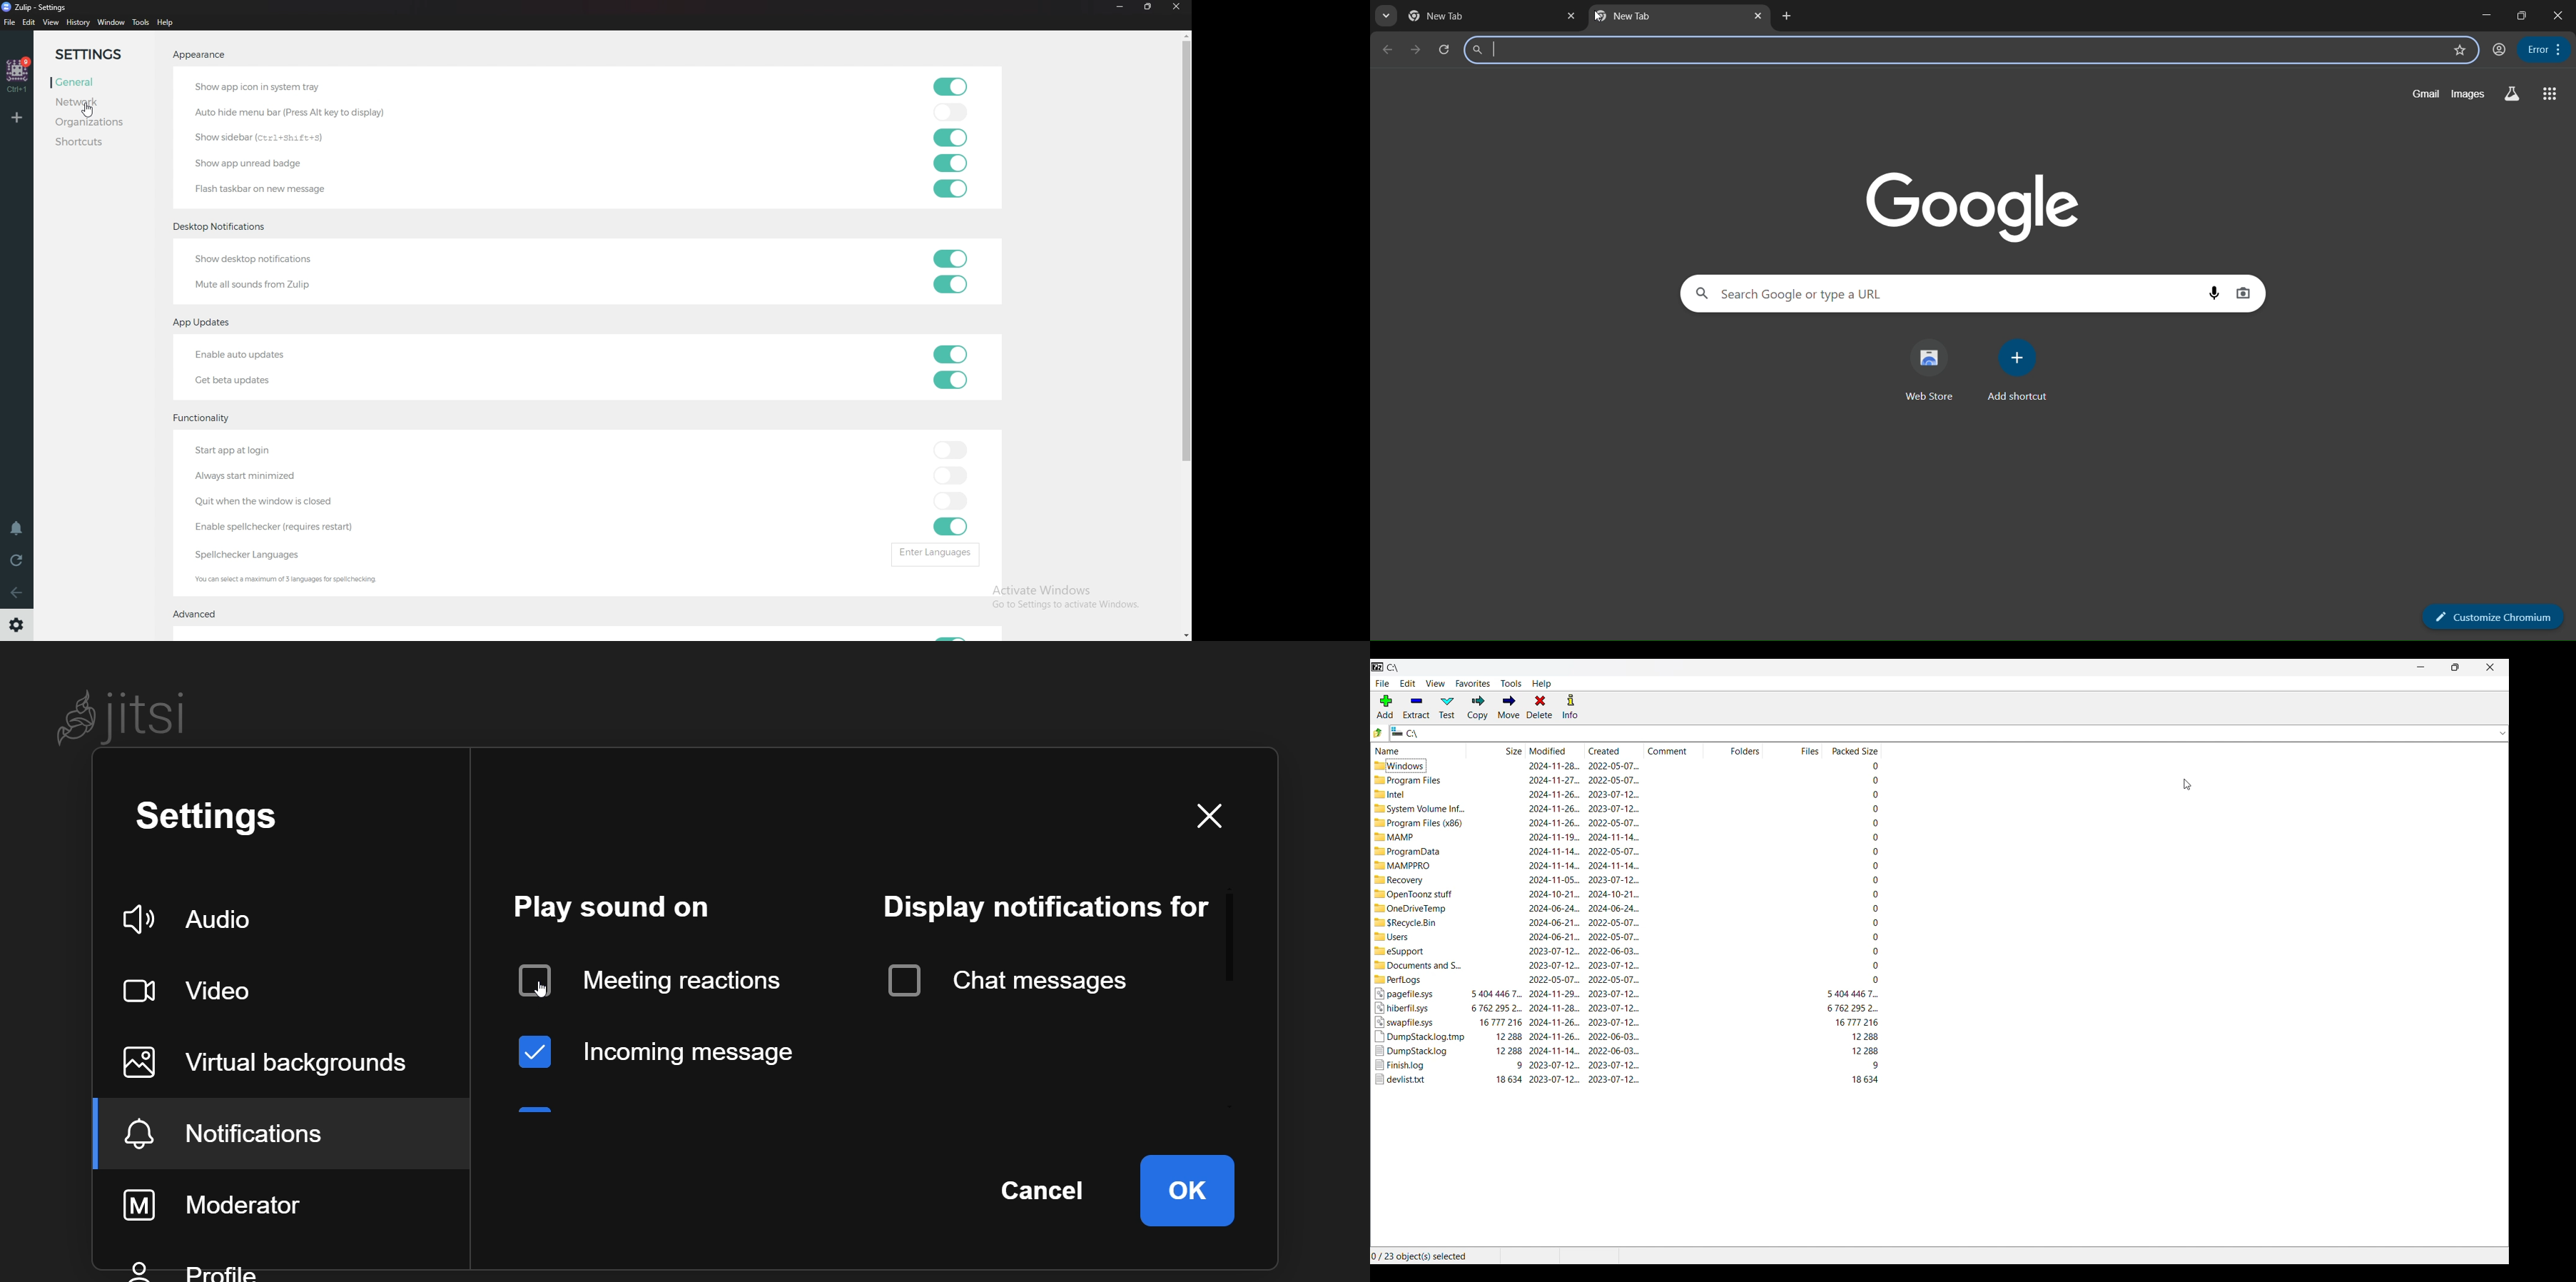 The image size is (2576, 1288). What do you see at coordinates (1940, 734) in the screenshot?
I see `changed path` at bounding box center [1940, 734].